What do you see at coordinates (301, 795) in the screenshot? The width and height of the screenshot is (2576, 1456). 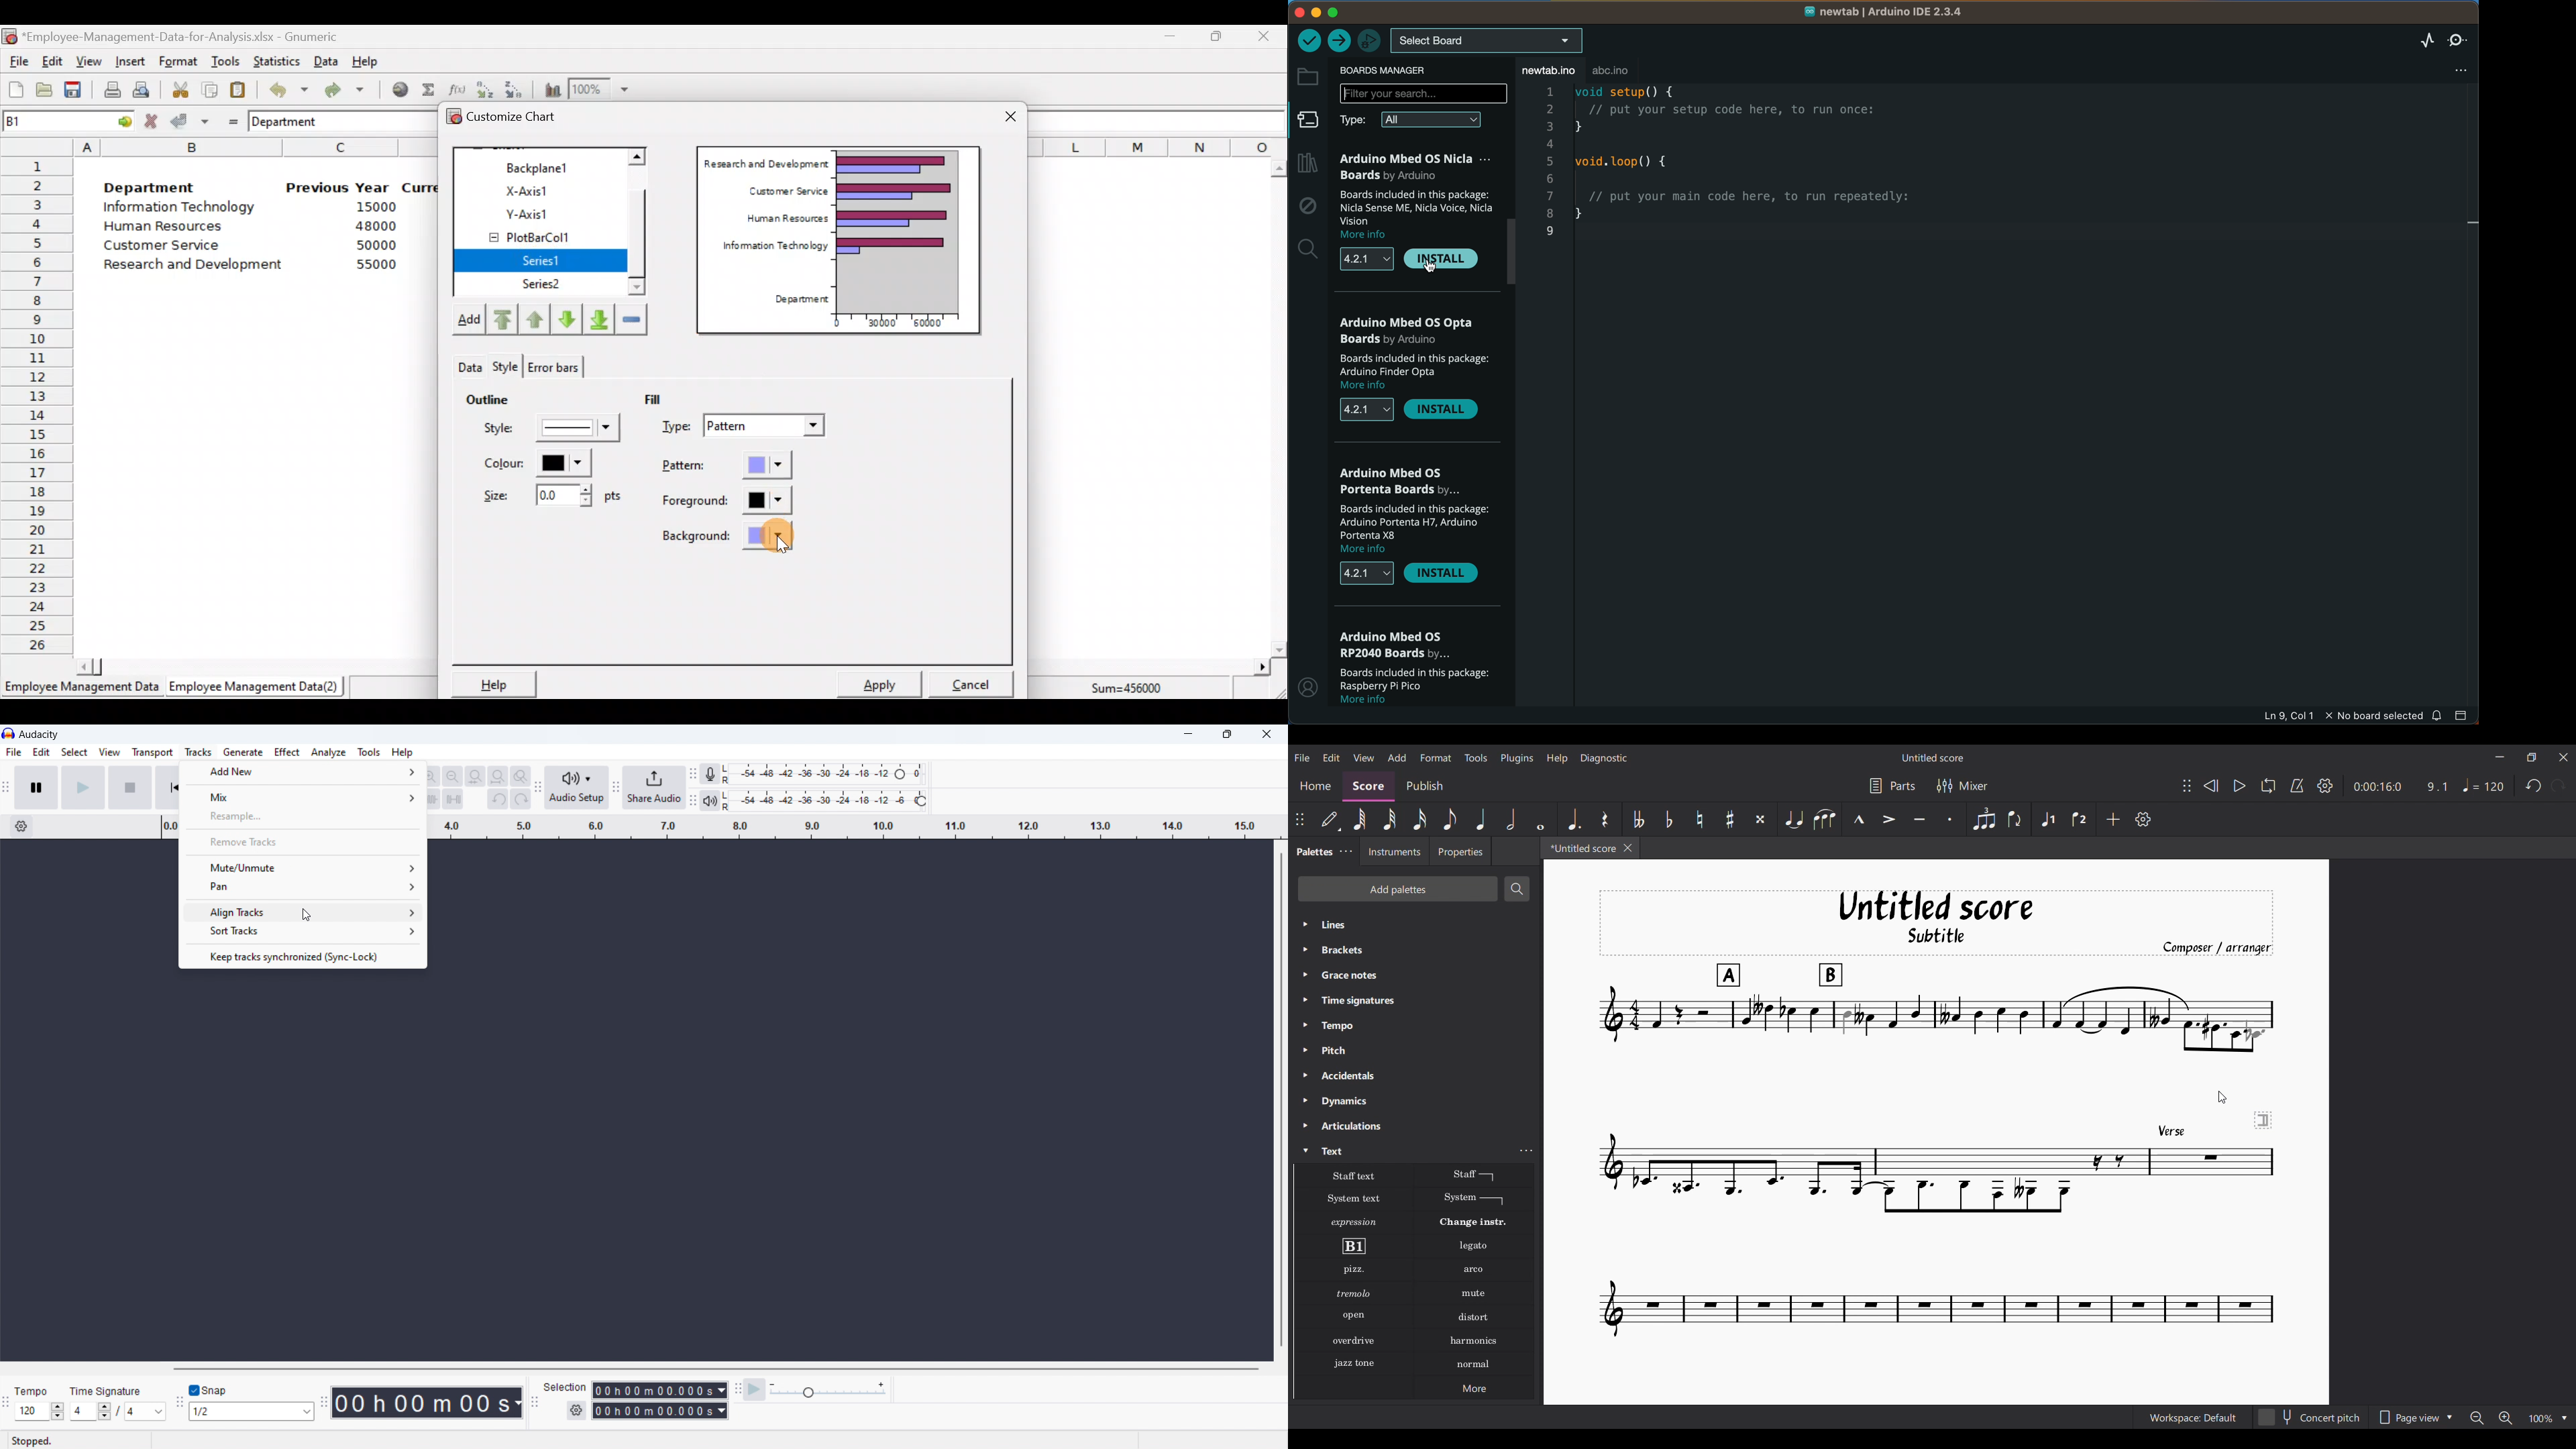 I see `mix` at bounding box center [301, 795].